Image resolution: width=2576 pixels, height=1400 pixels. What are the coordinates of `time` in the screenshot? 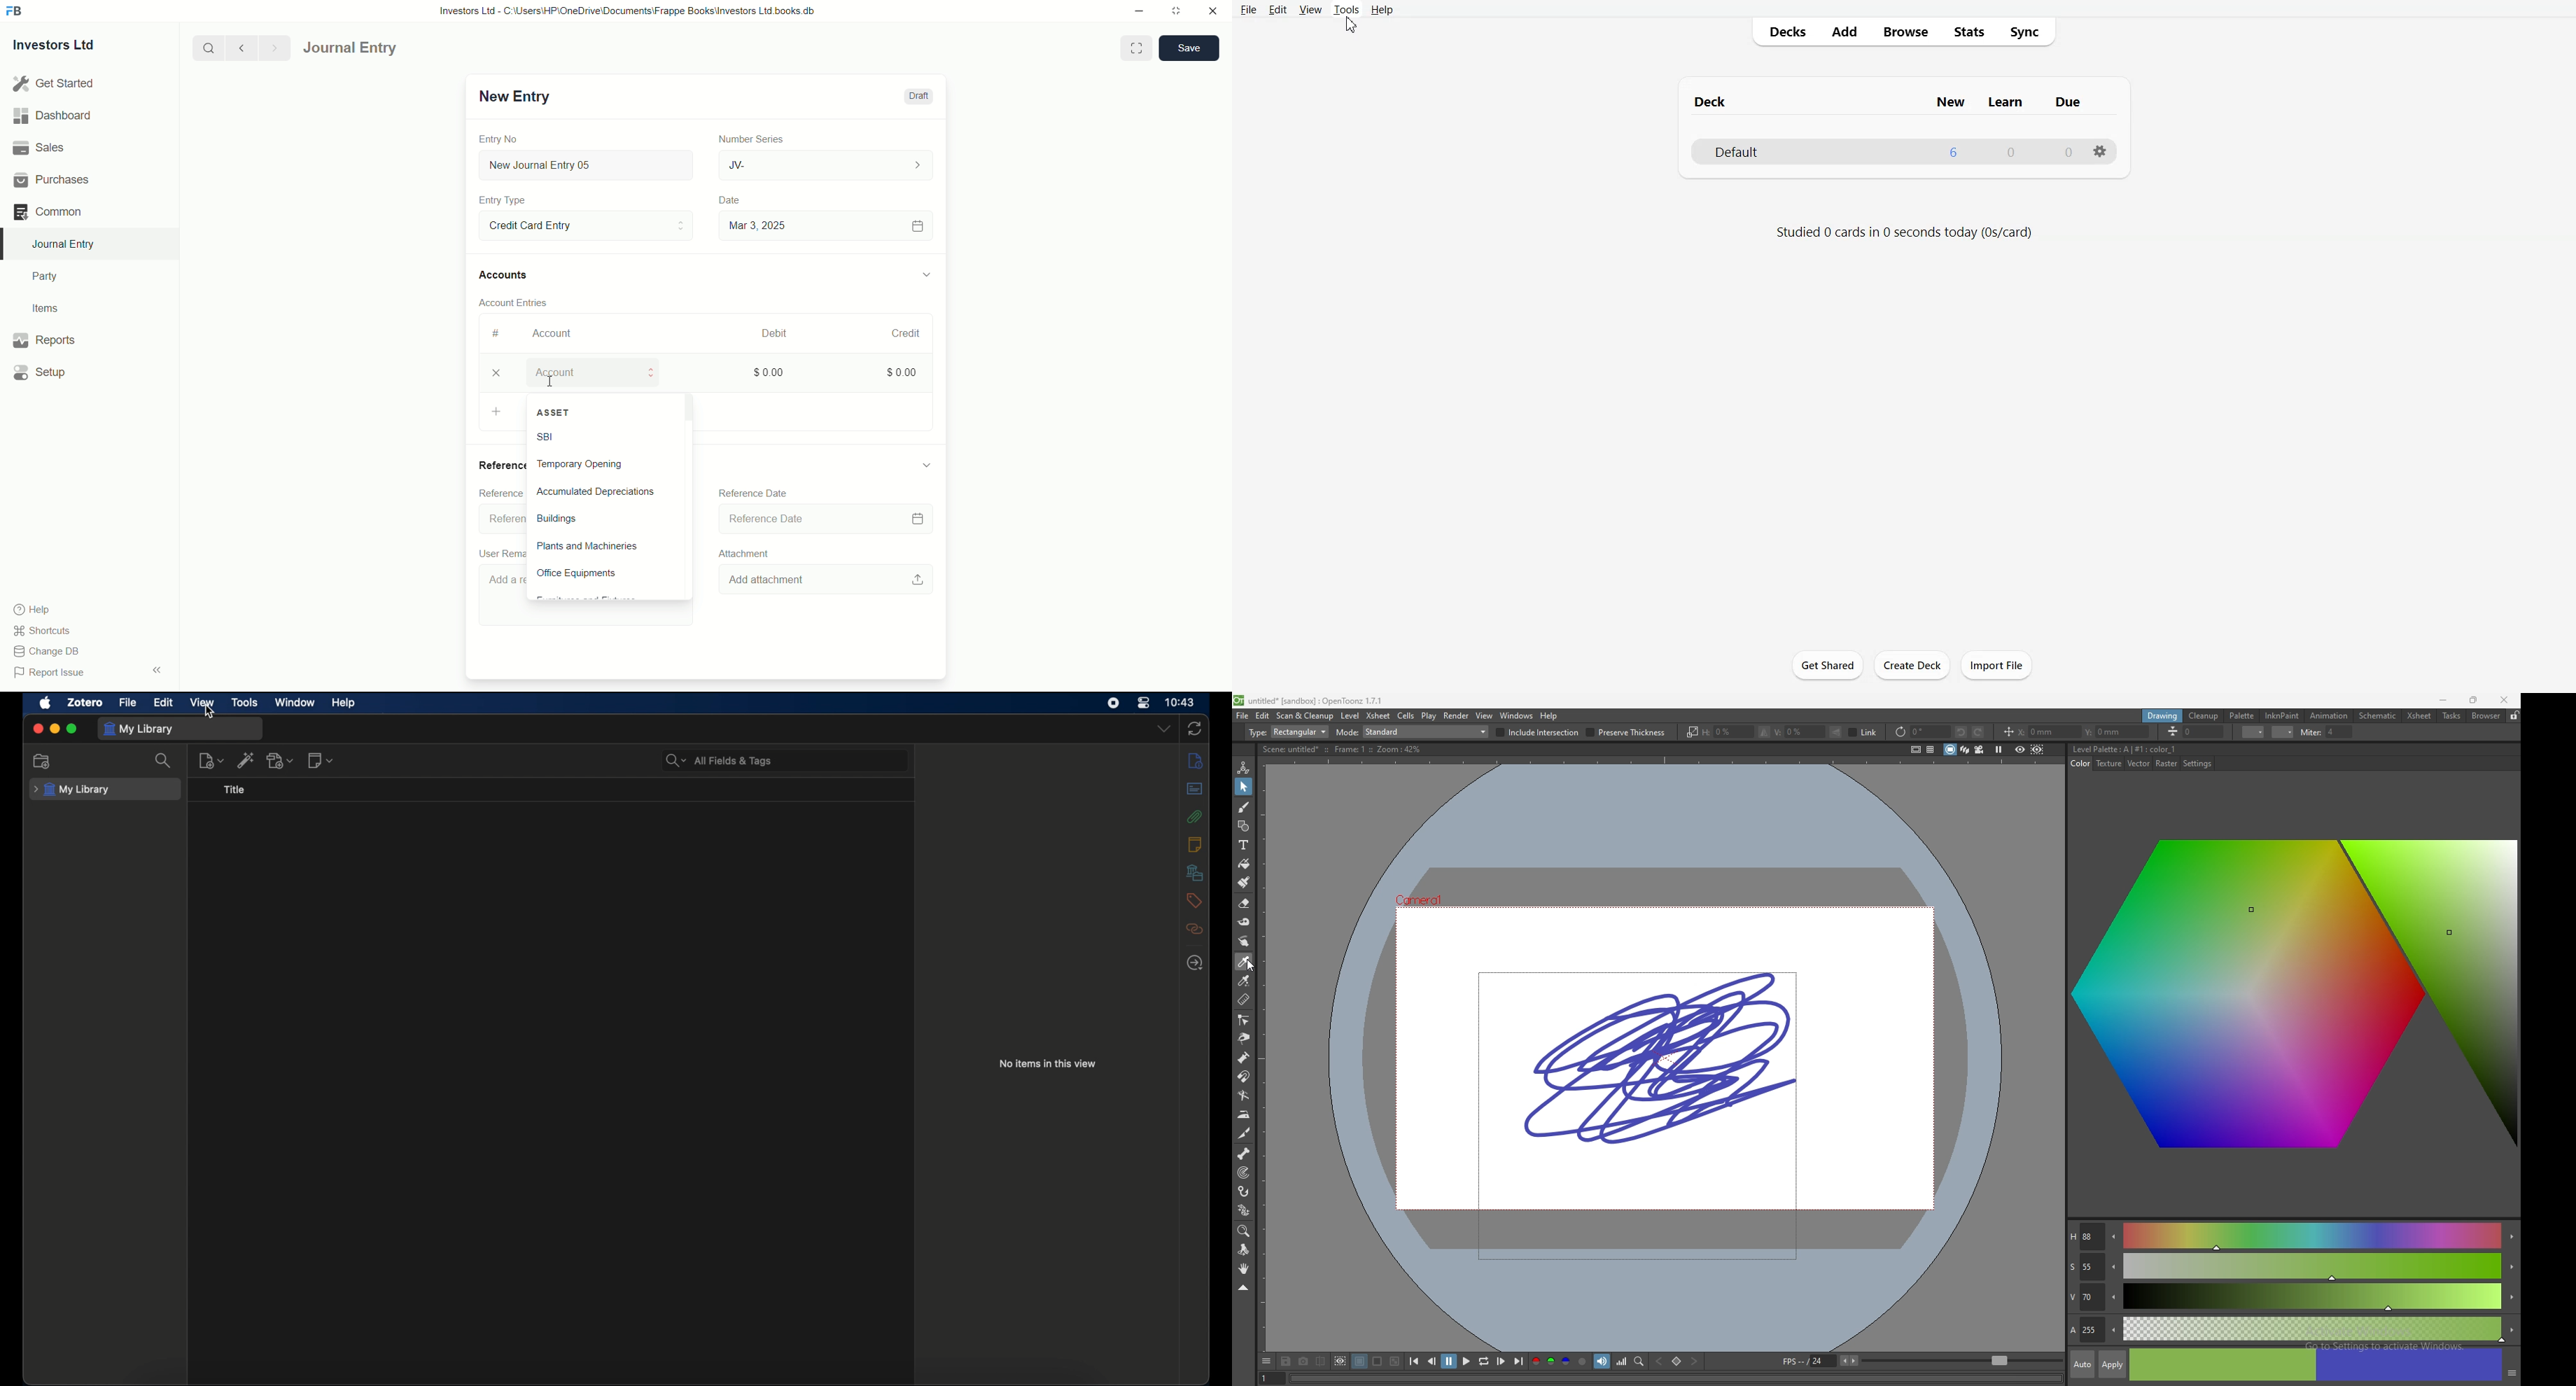 It's located at (1181, 701).